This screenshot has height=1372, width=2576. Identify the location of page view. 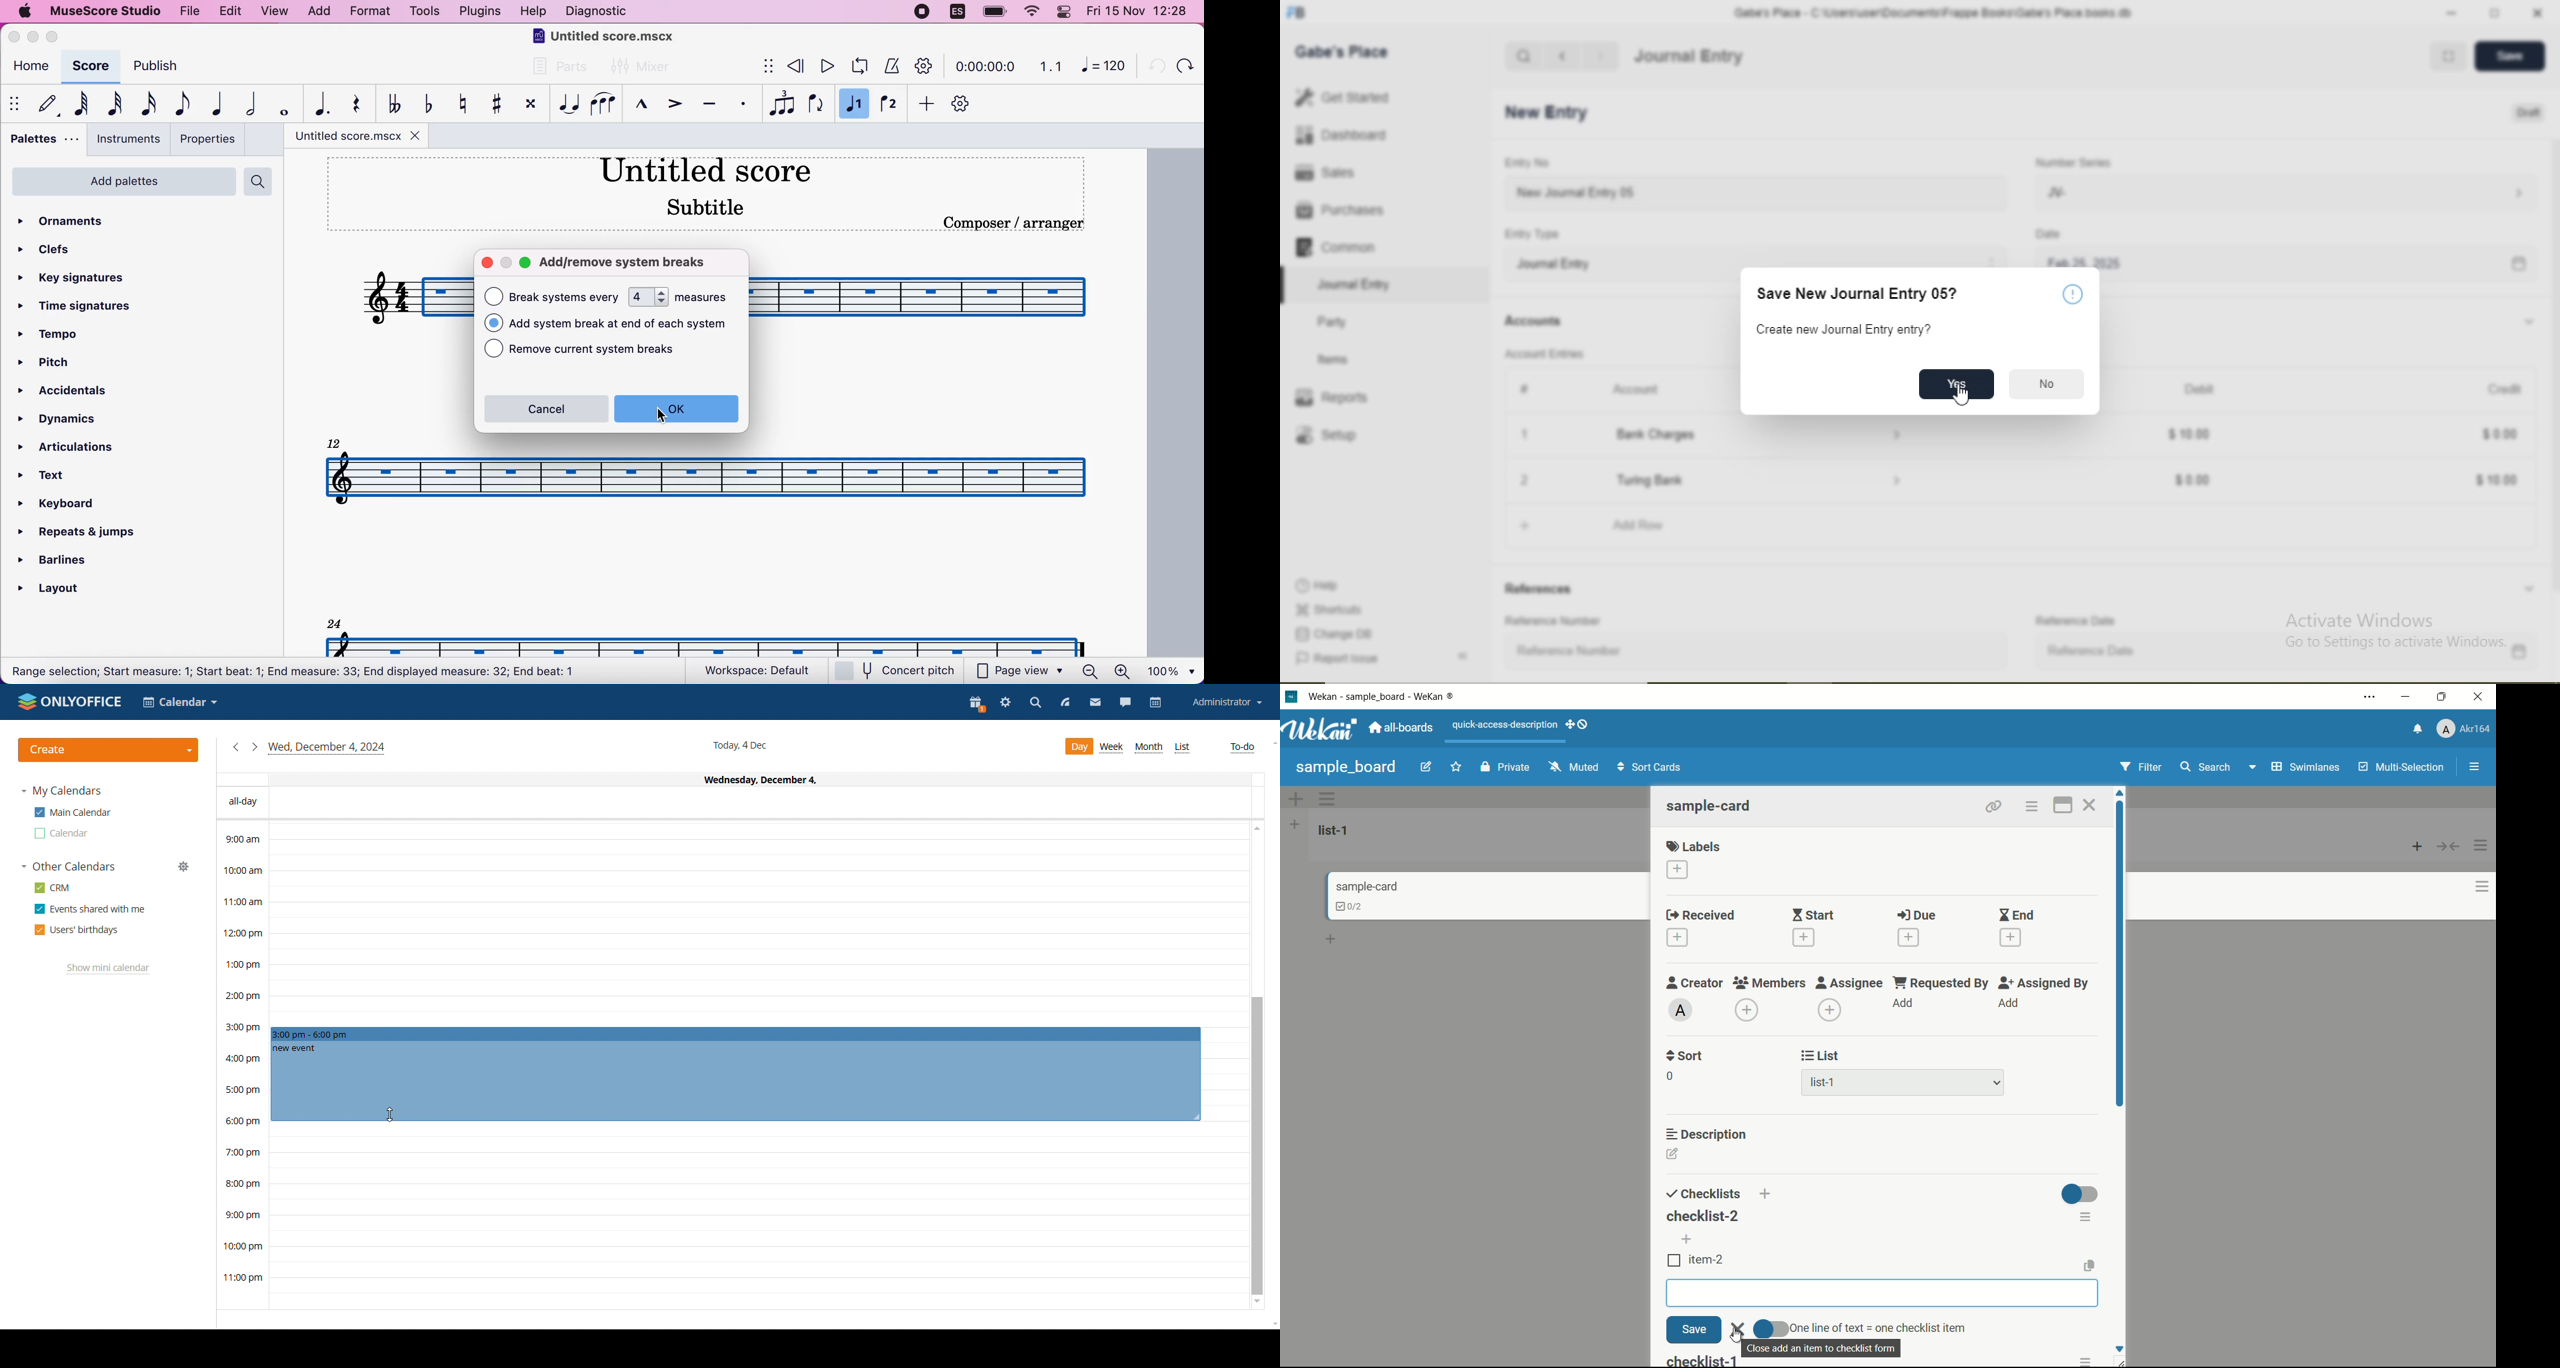
(1020, 671).